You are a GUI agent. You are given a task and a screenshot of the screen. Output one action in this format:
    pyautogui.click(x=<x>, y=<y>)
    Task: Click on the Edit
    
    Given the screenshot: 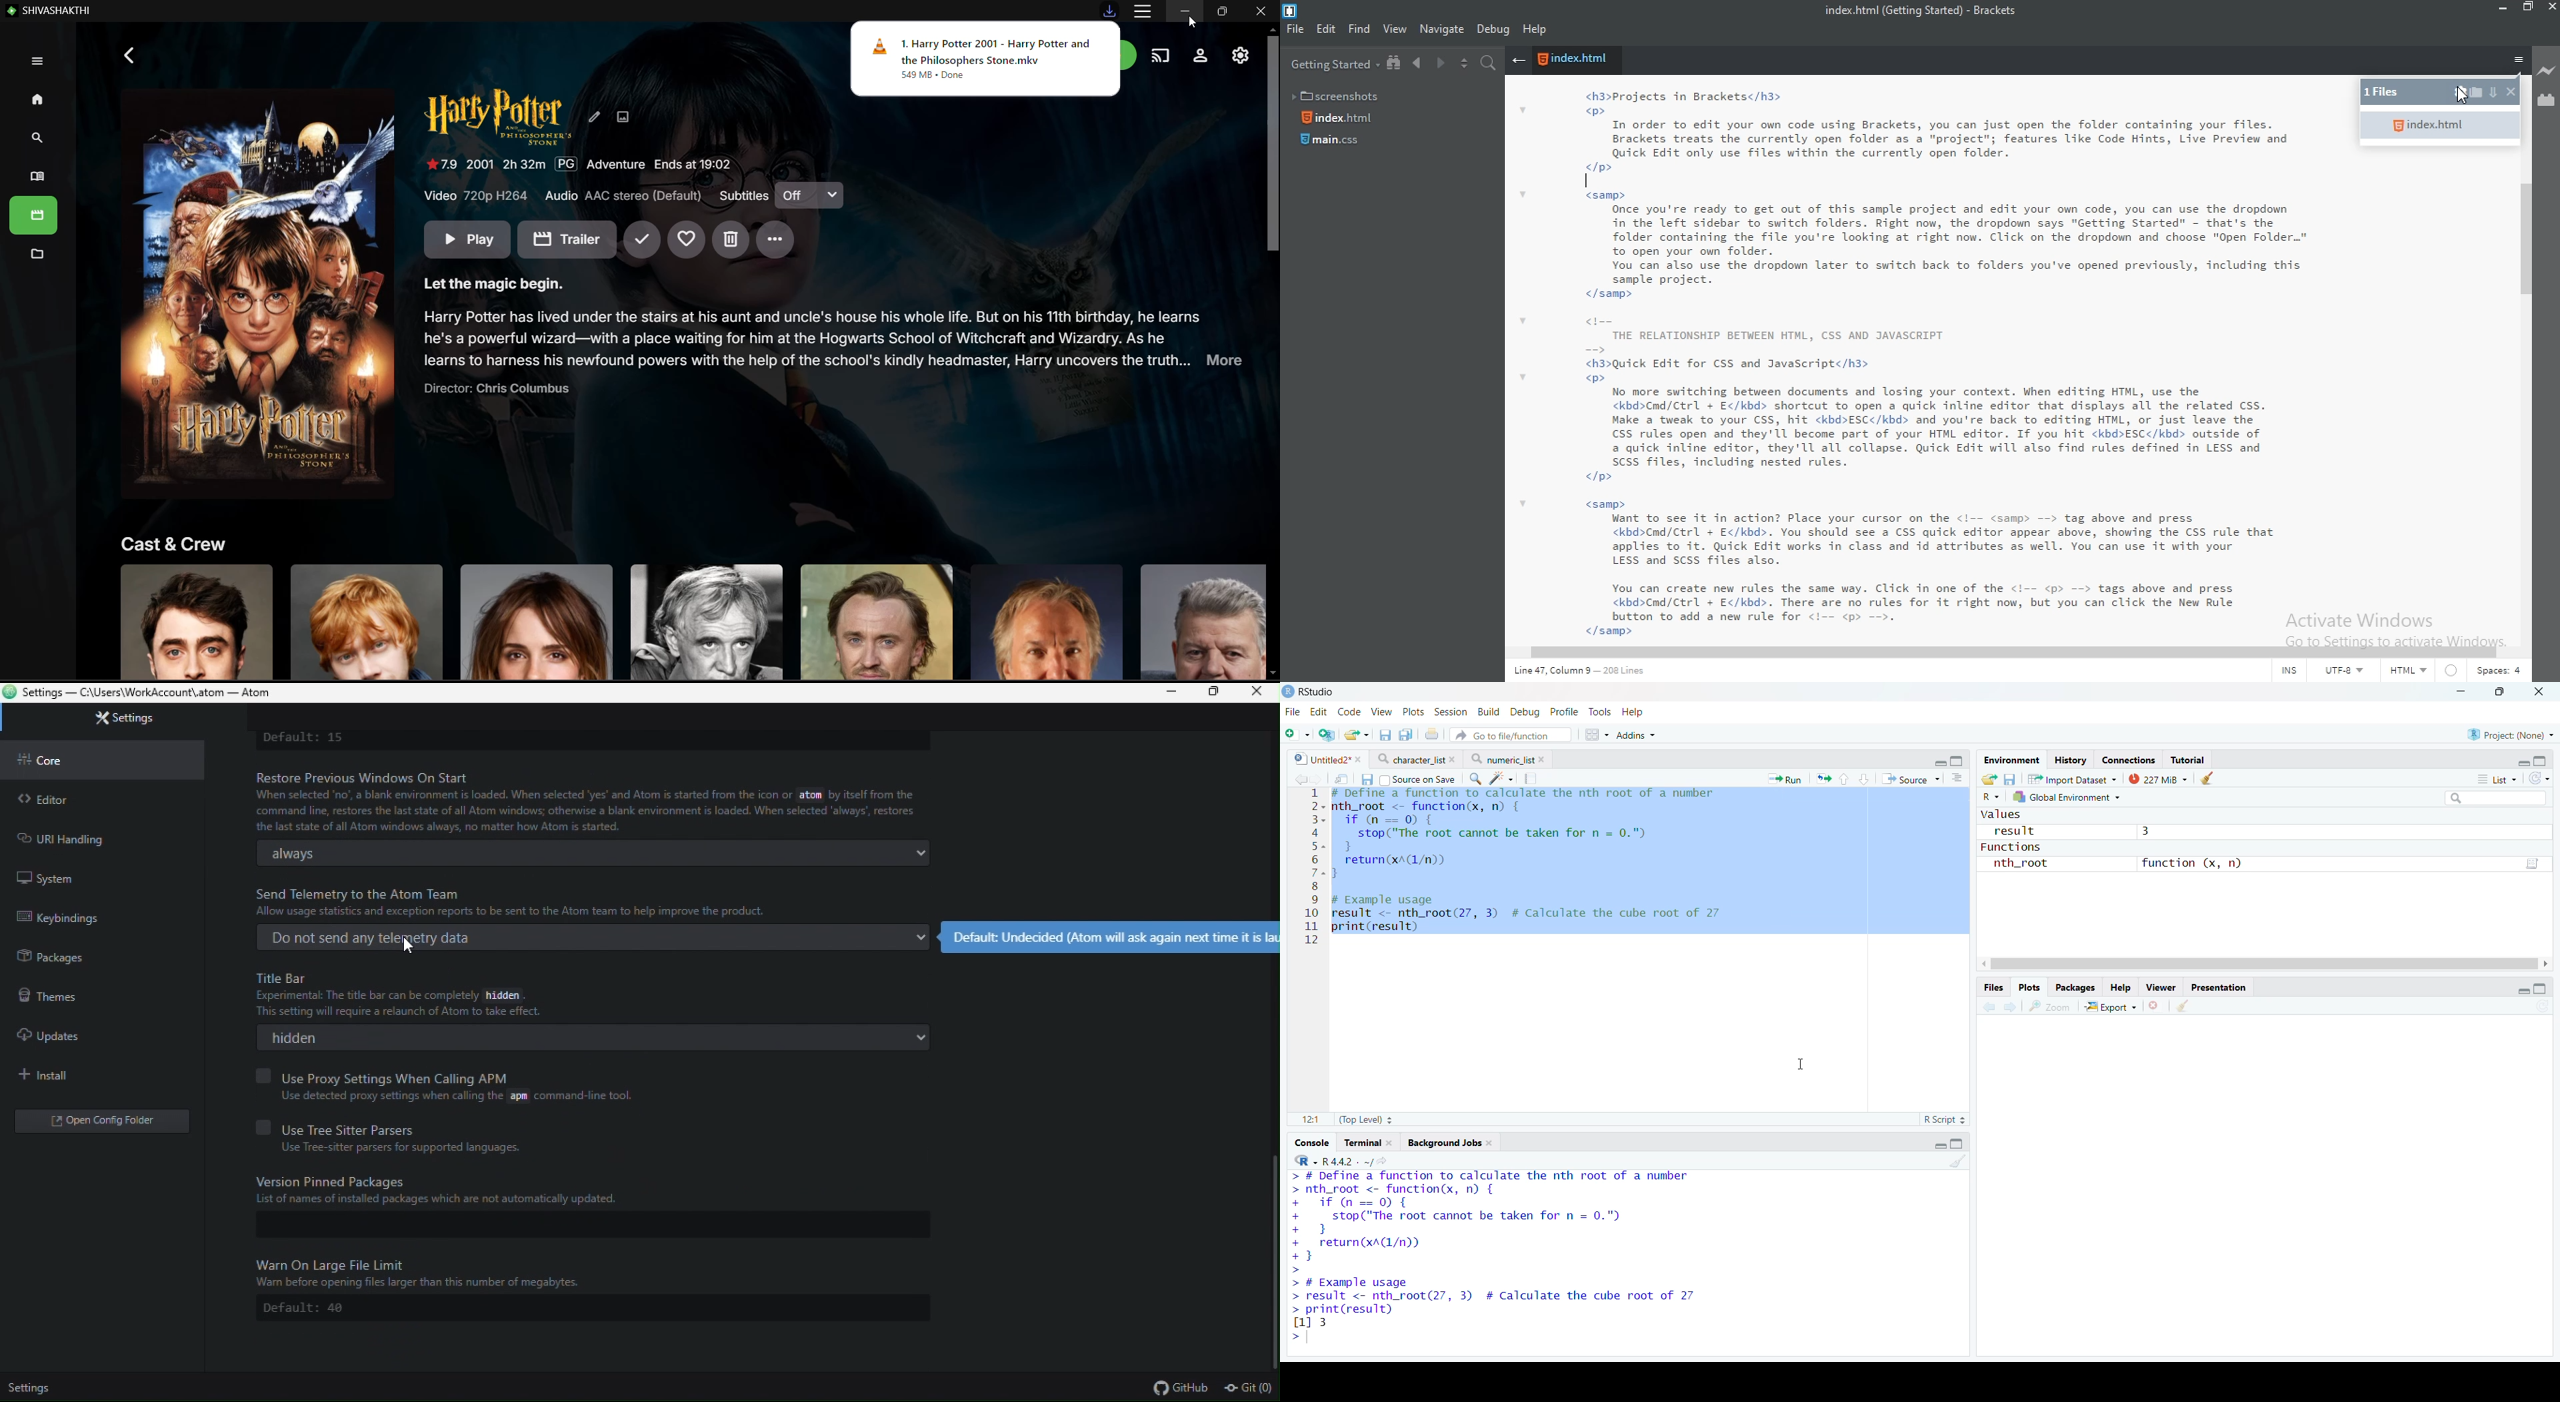 What is the action you would take?
    pyautogui.click(x=1320, y=711)
    